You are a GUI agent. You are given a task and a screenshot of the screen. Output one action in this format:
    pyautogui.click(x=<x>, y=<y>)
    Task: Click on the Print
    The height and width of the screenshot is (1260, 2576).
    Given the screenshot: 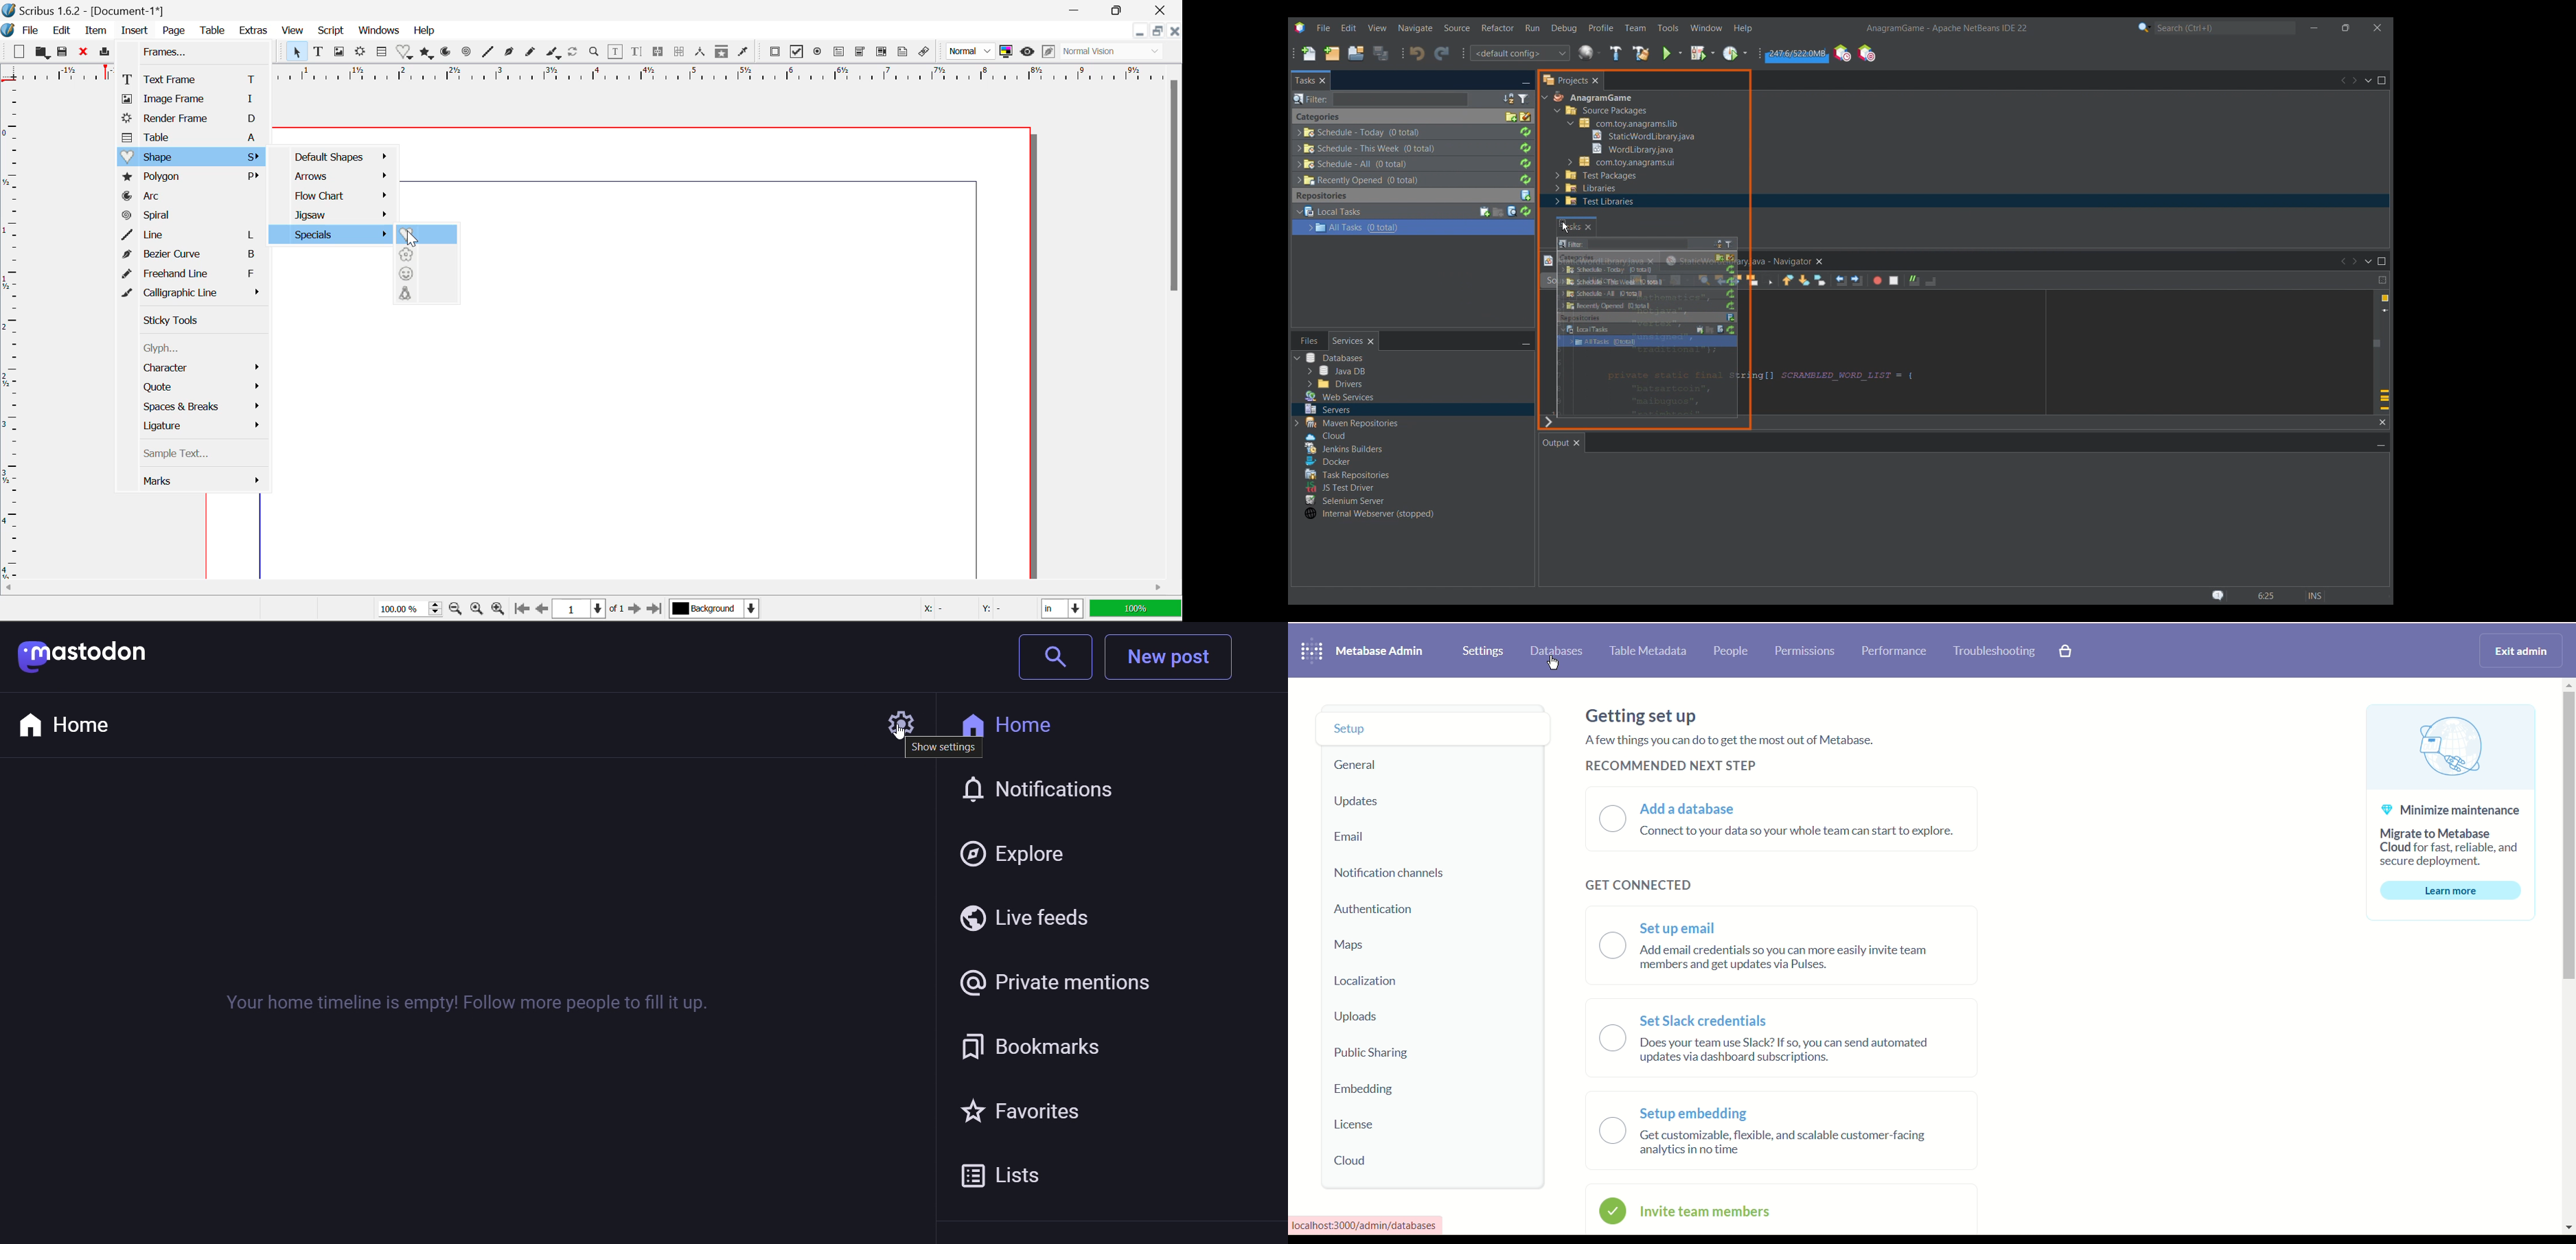 What is the action you would take?
    pyautogui.click(x=107, y=52)
    